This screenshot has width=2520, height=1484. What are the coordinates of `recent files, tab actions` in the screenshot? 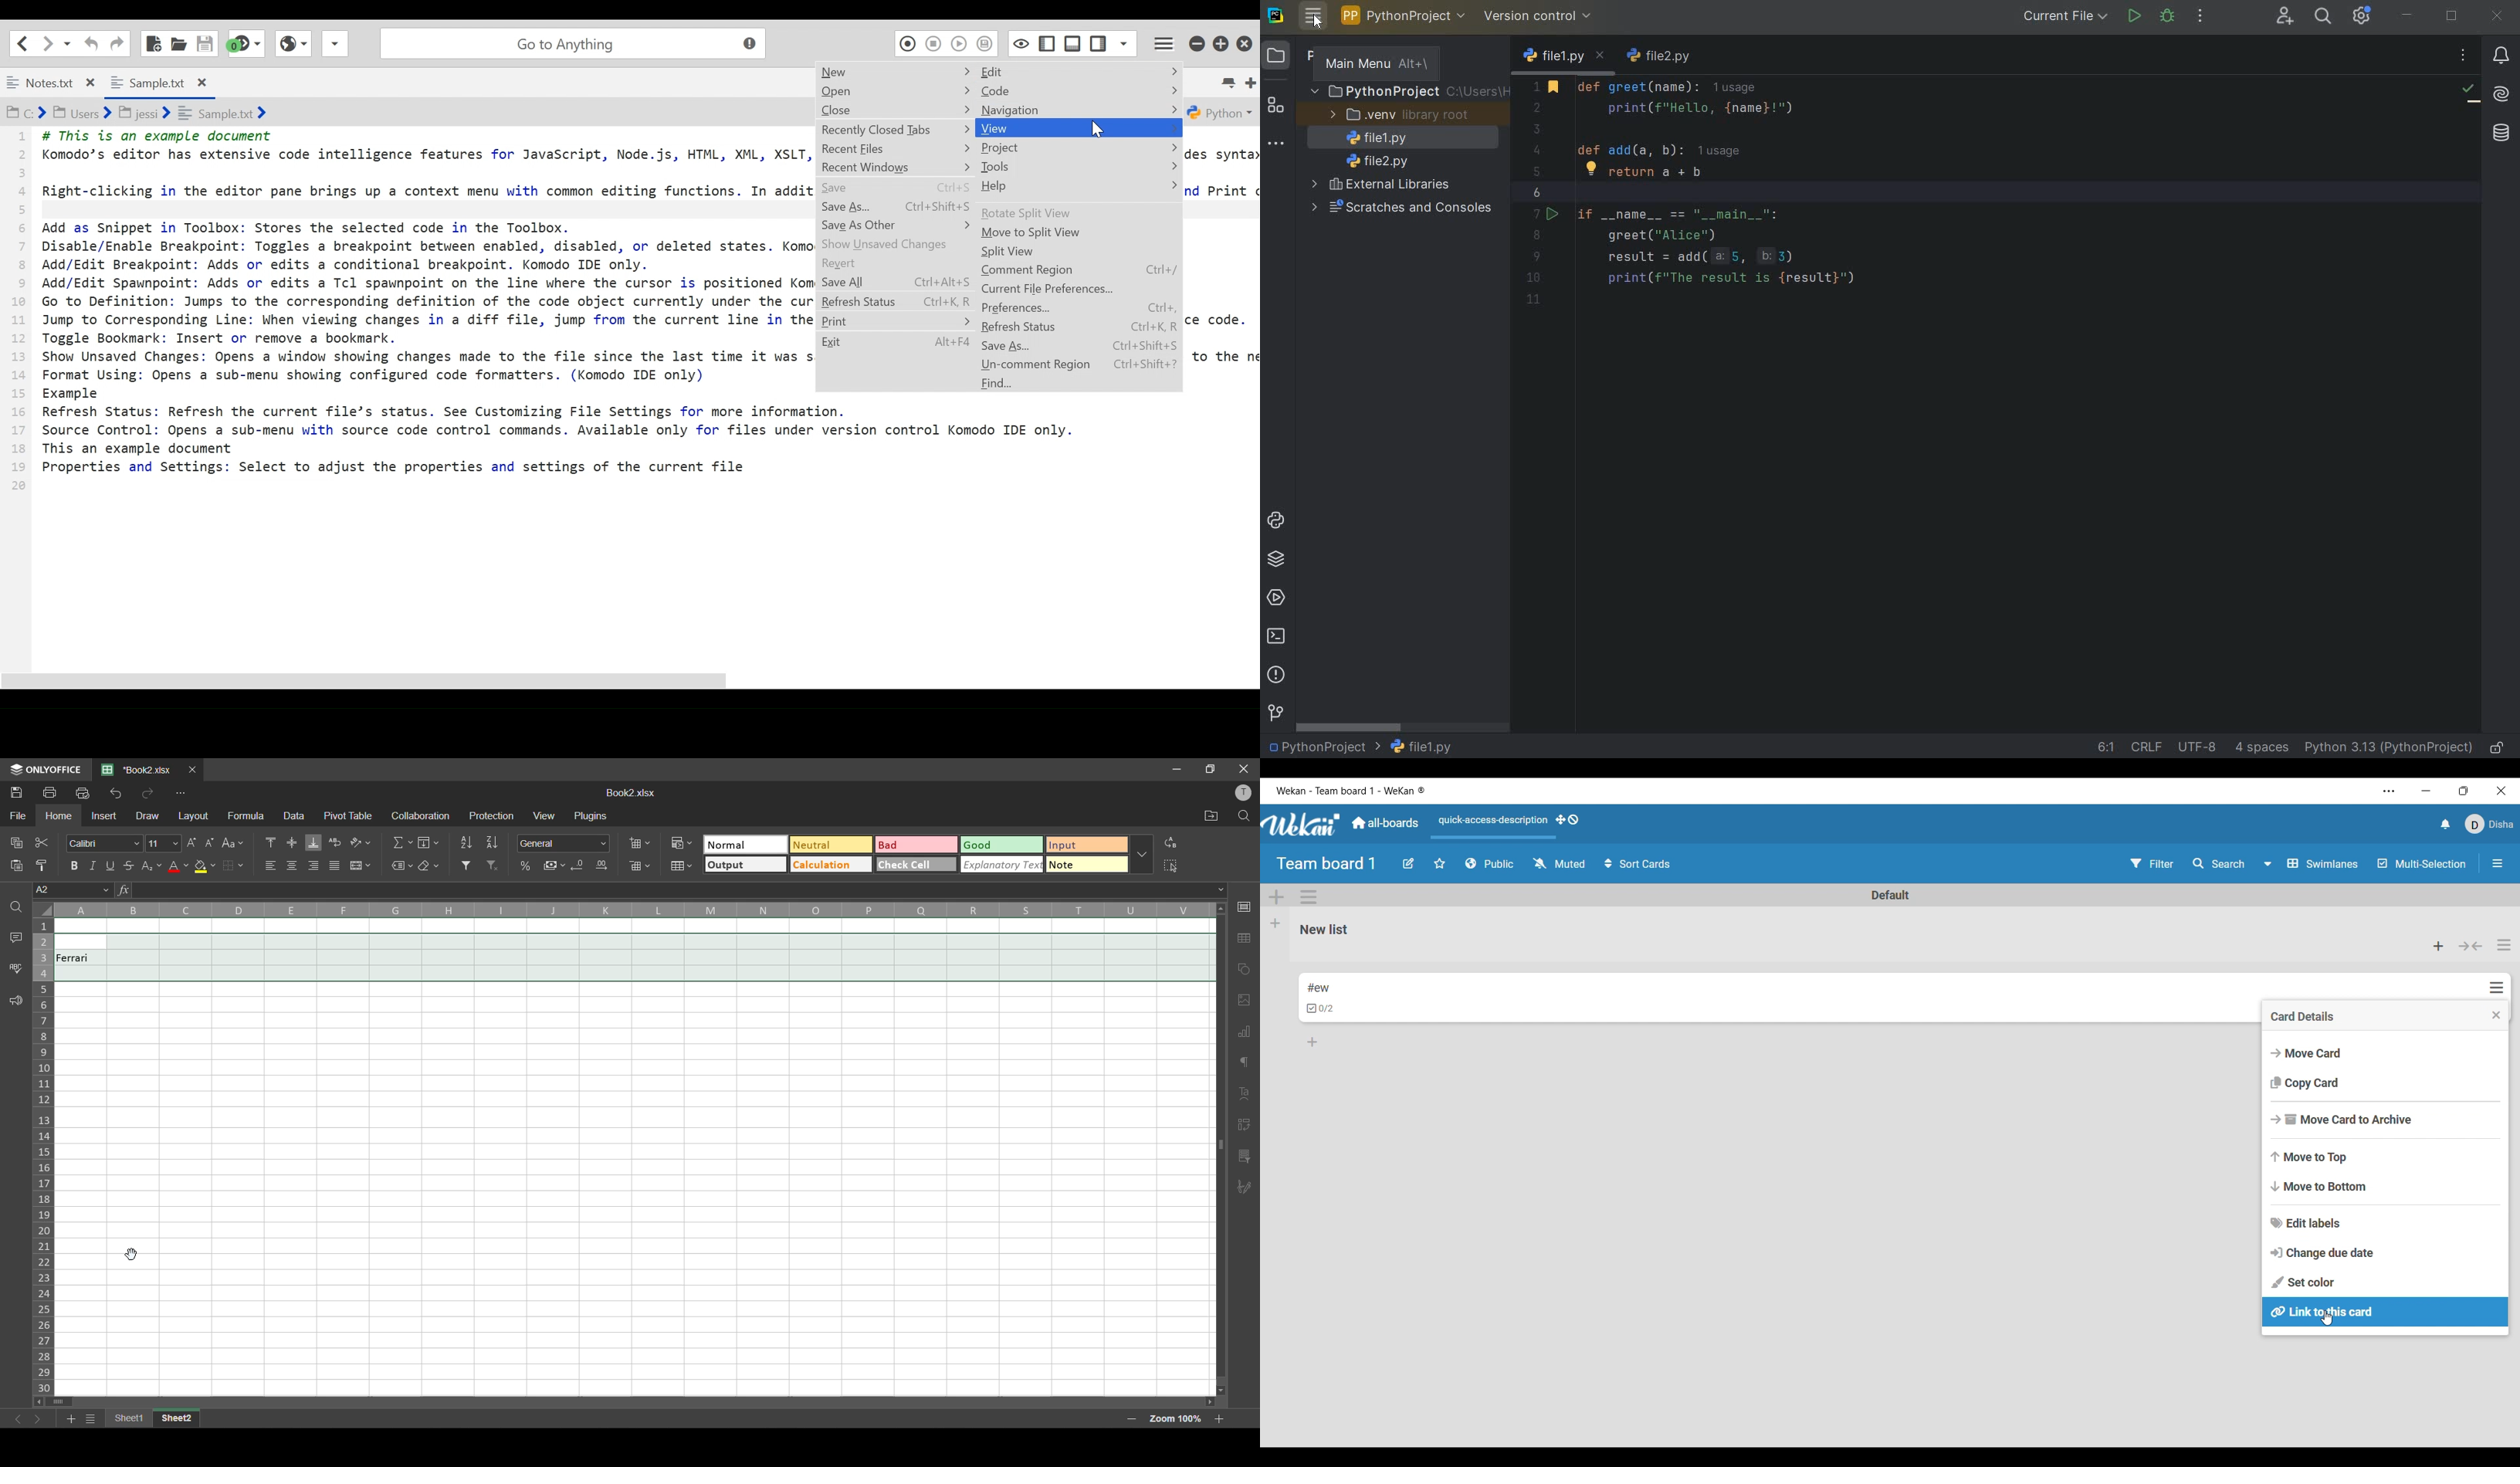 It's located at (2464, 57).